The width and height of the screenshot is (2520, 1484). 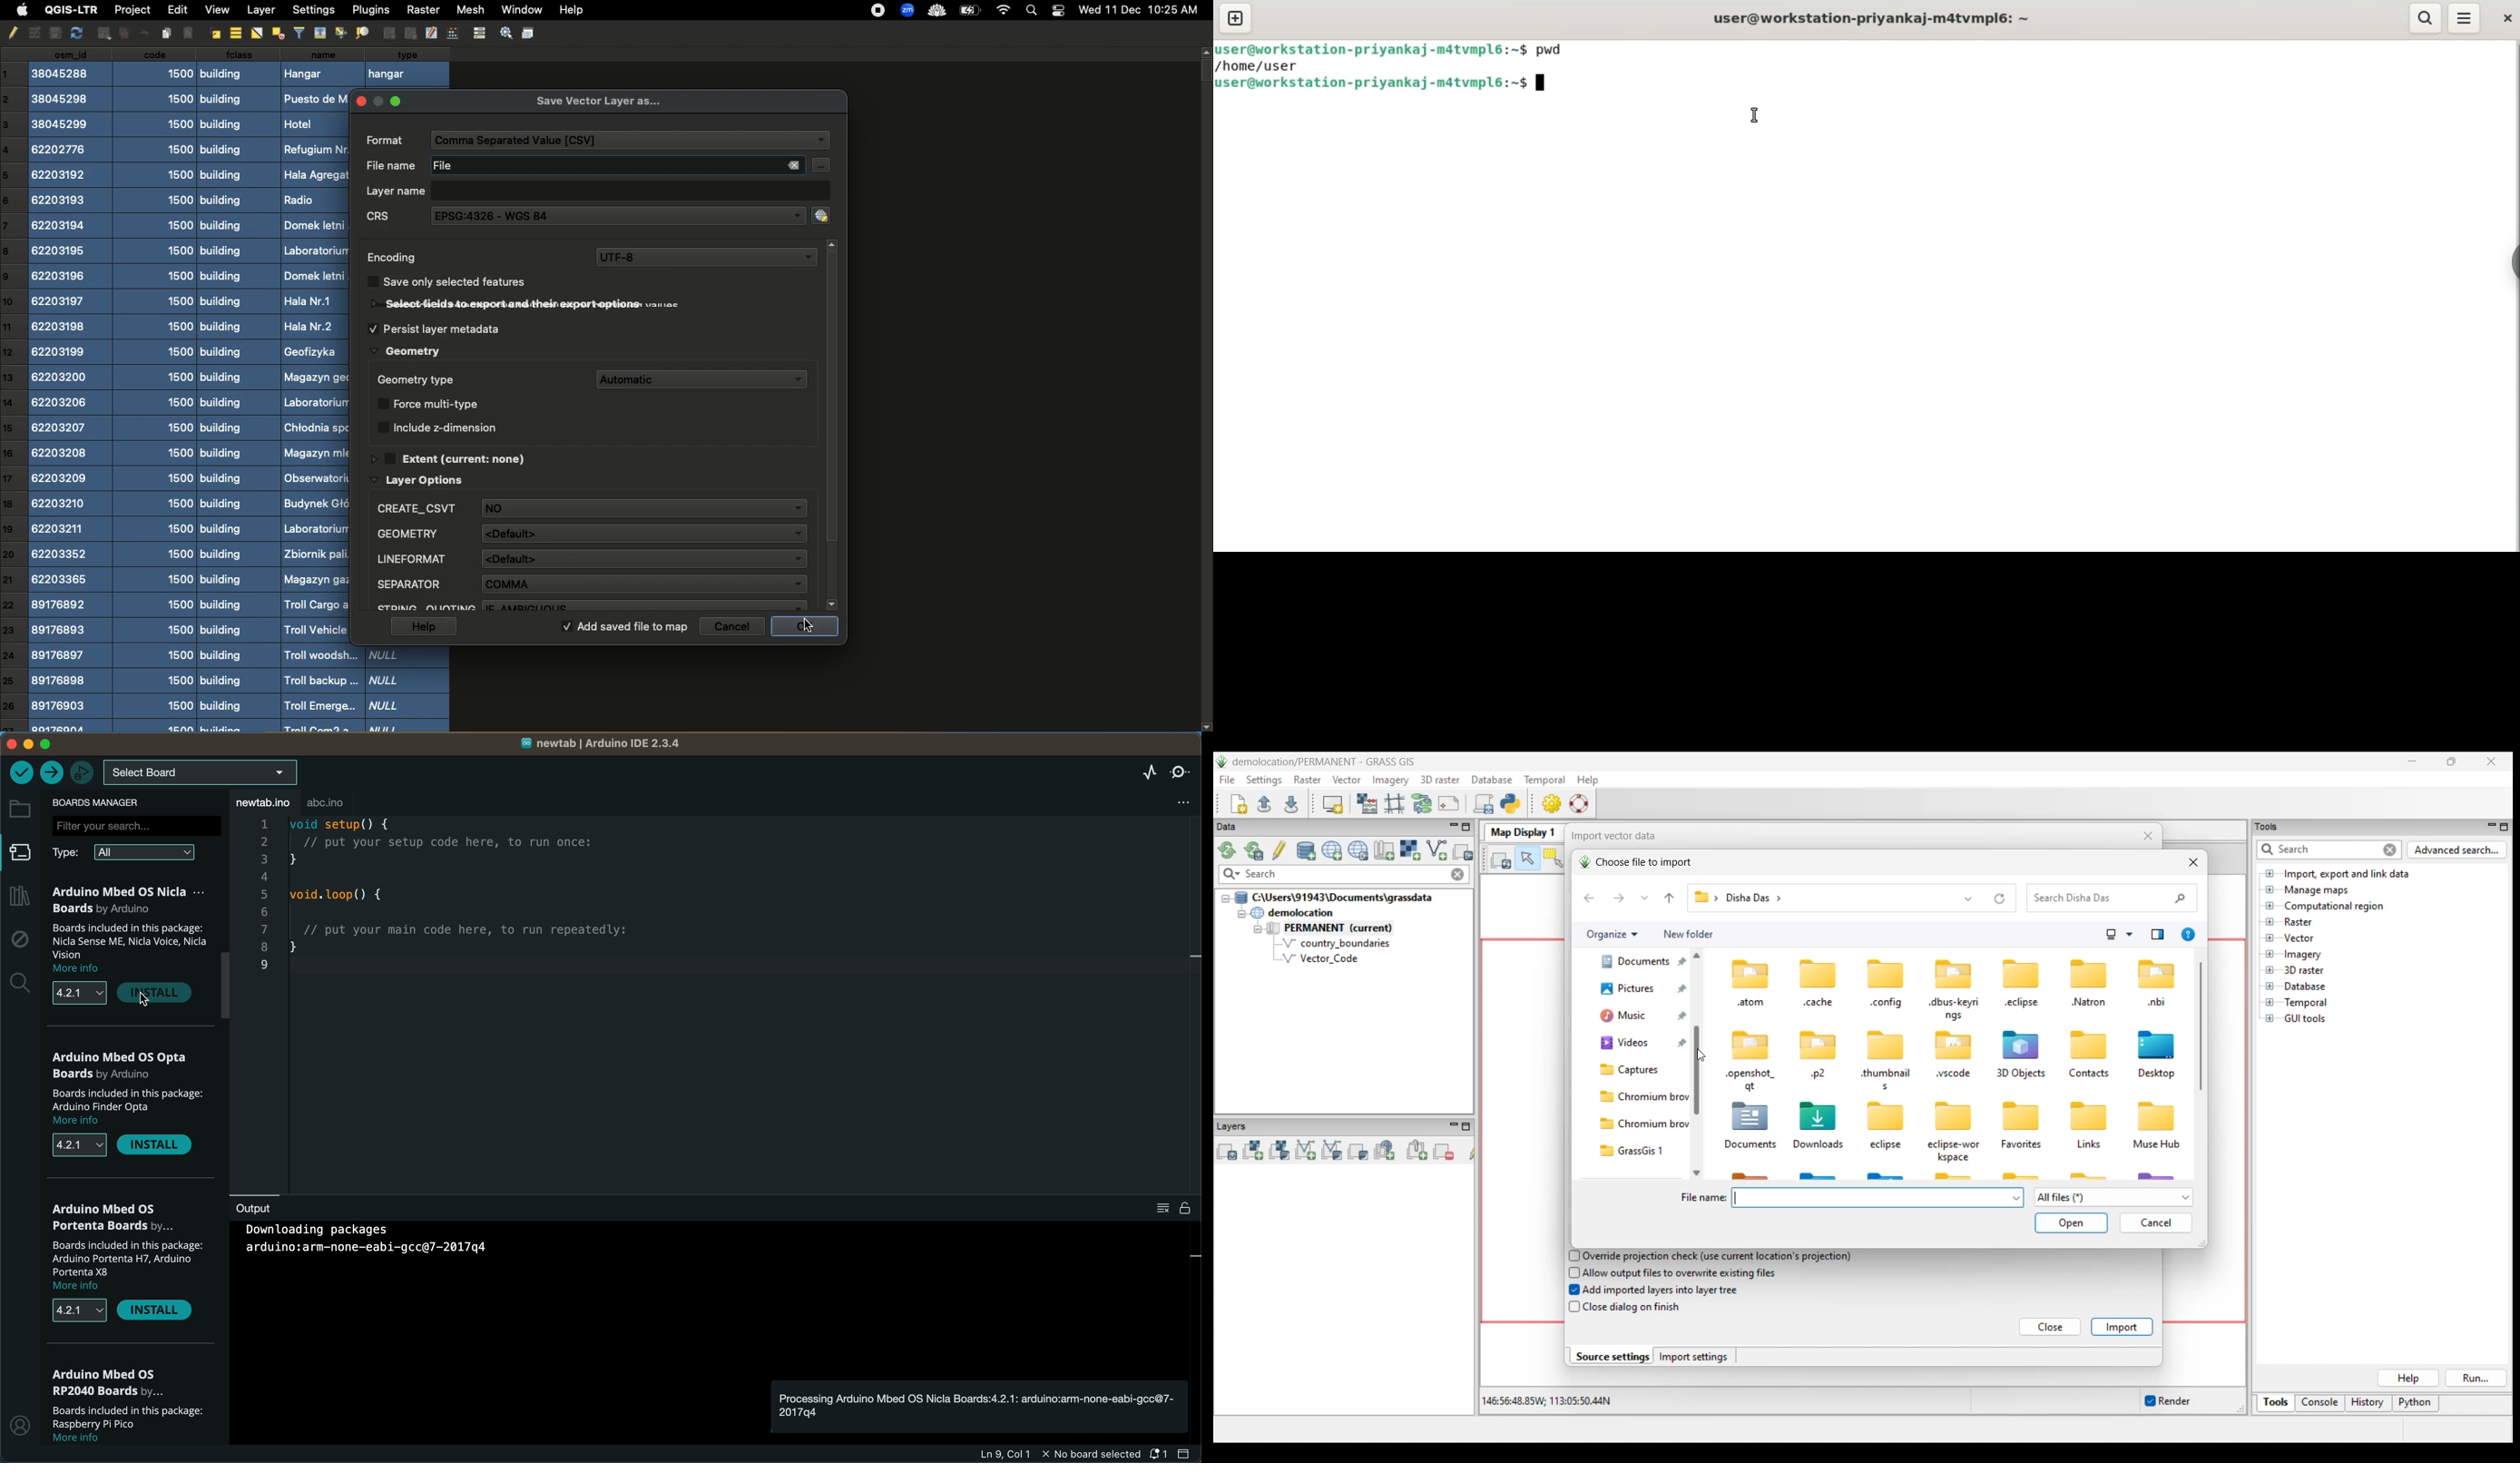 What do you see at coordinates (2510, 262) in the screenshot?
I see `sidebar` at bounding box center [2510, 262].